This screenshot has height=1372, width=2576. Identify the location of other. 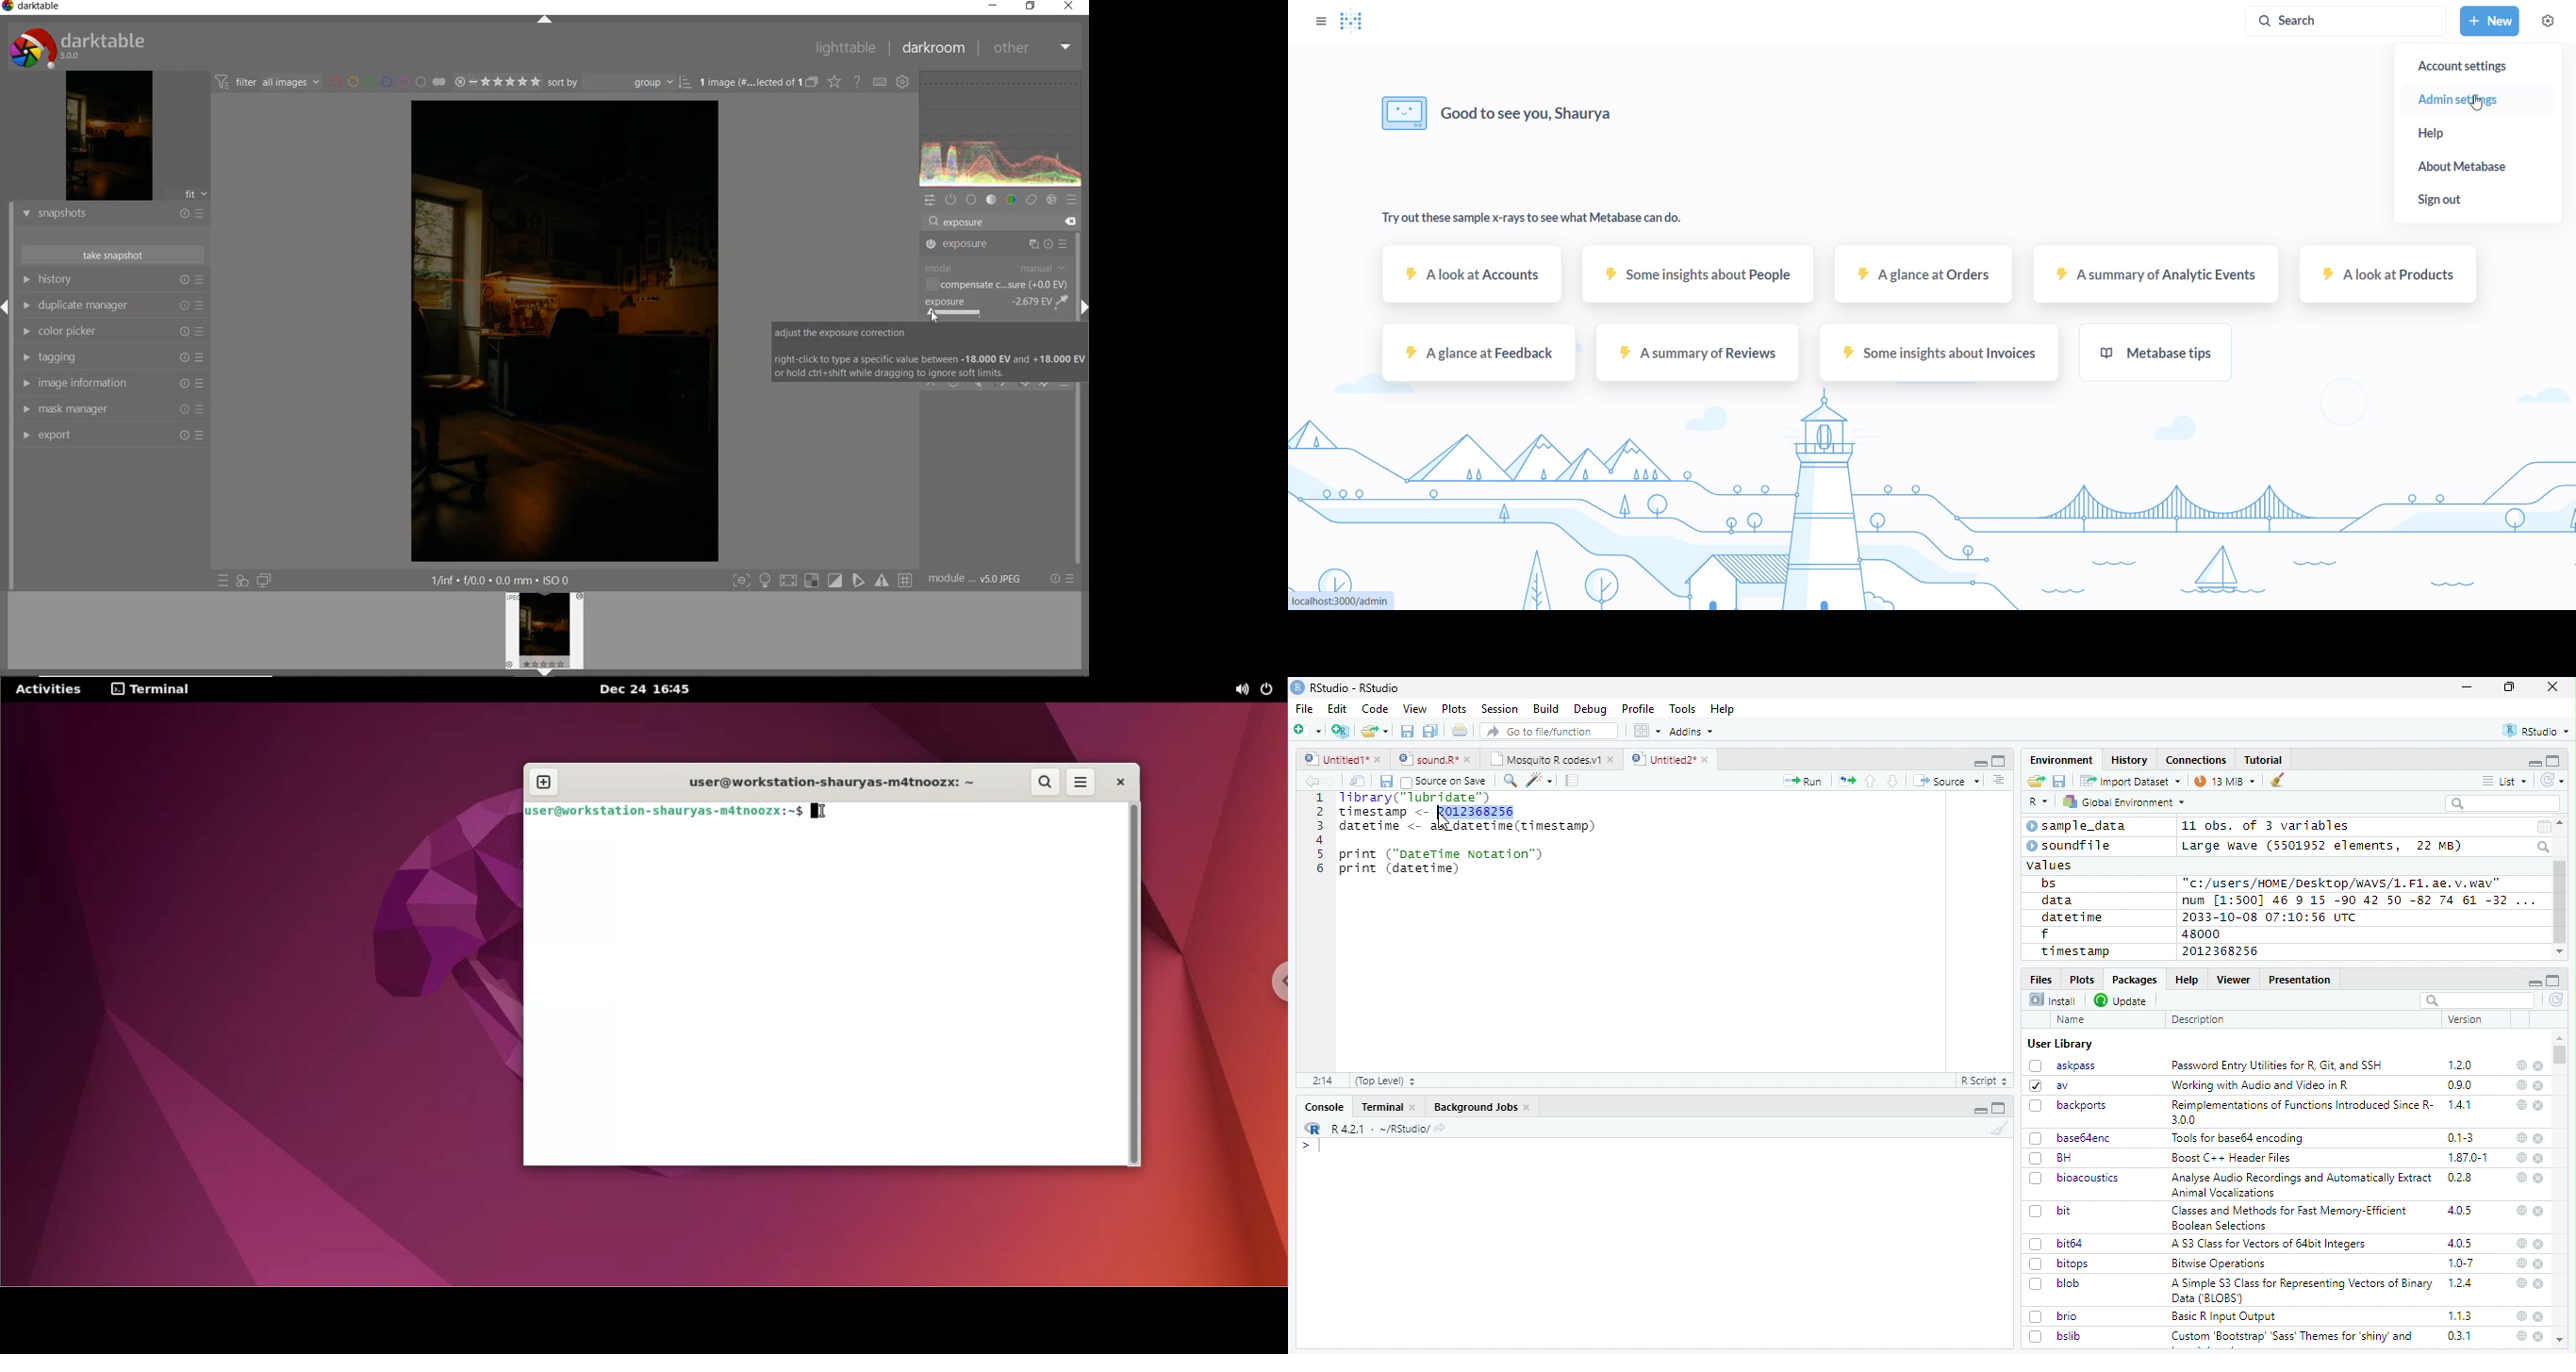
(1033, 47).